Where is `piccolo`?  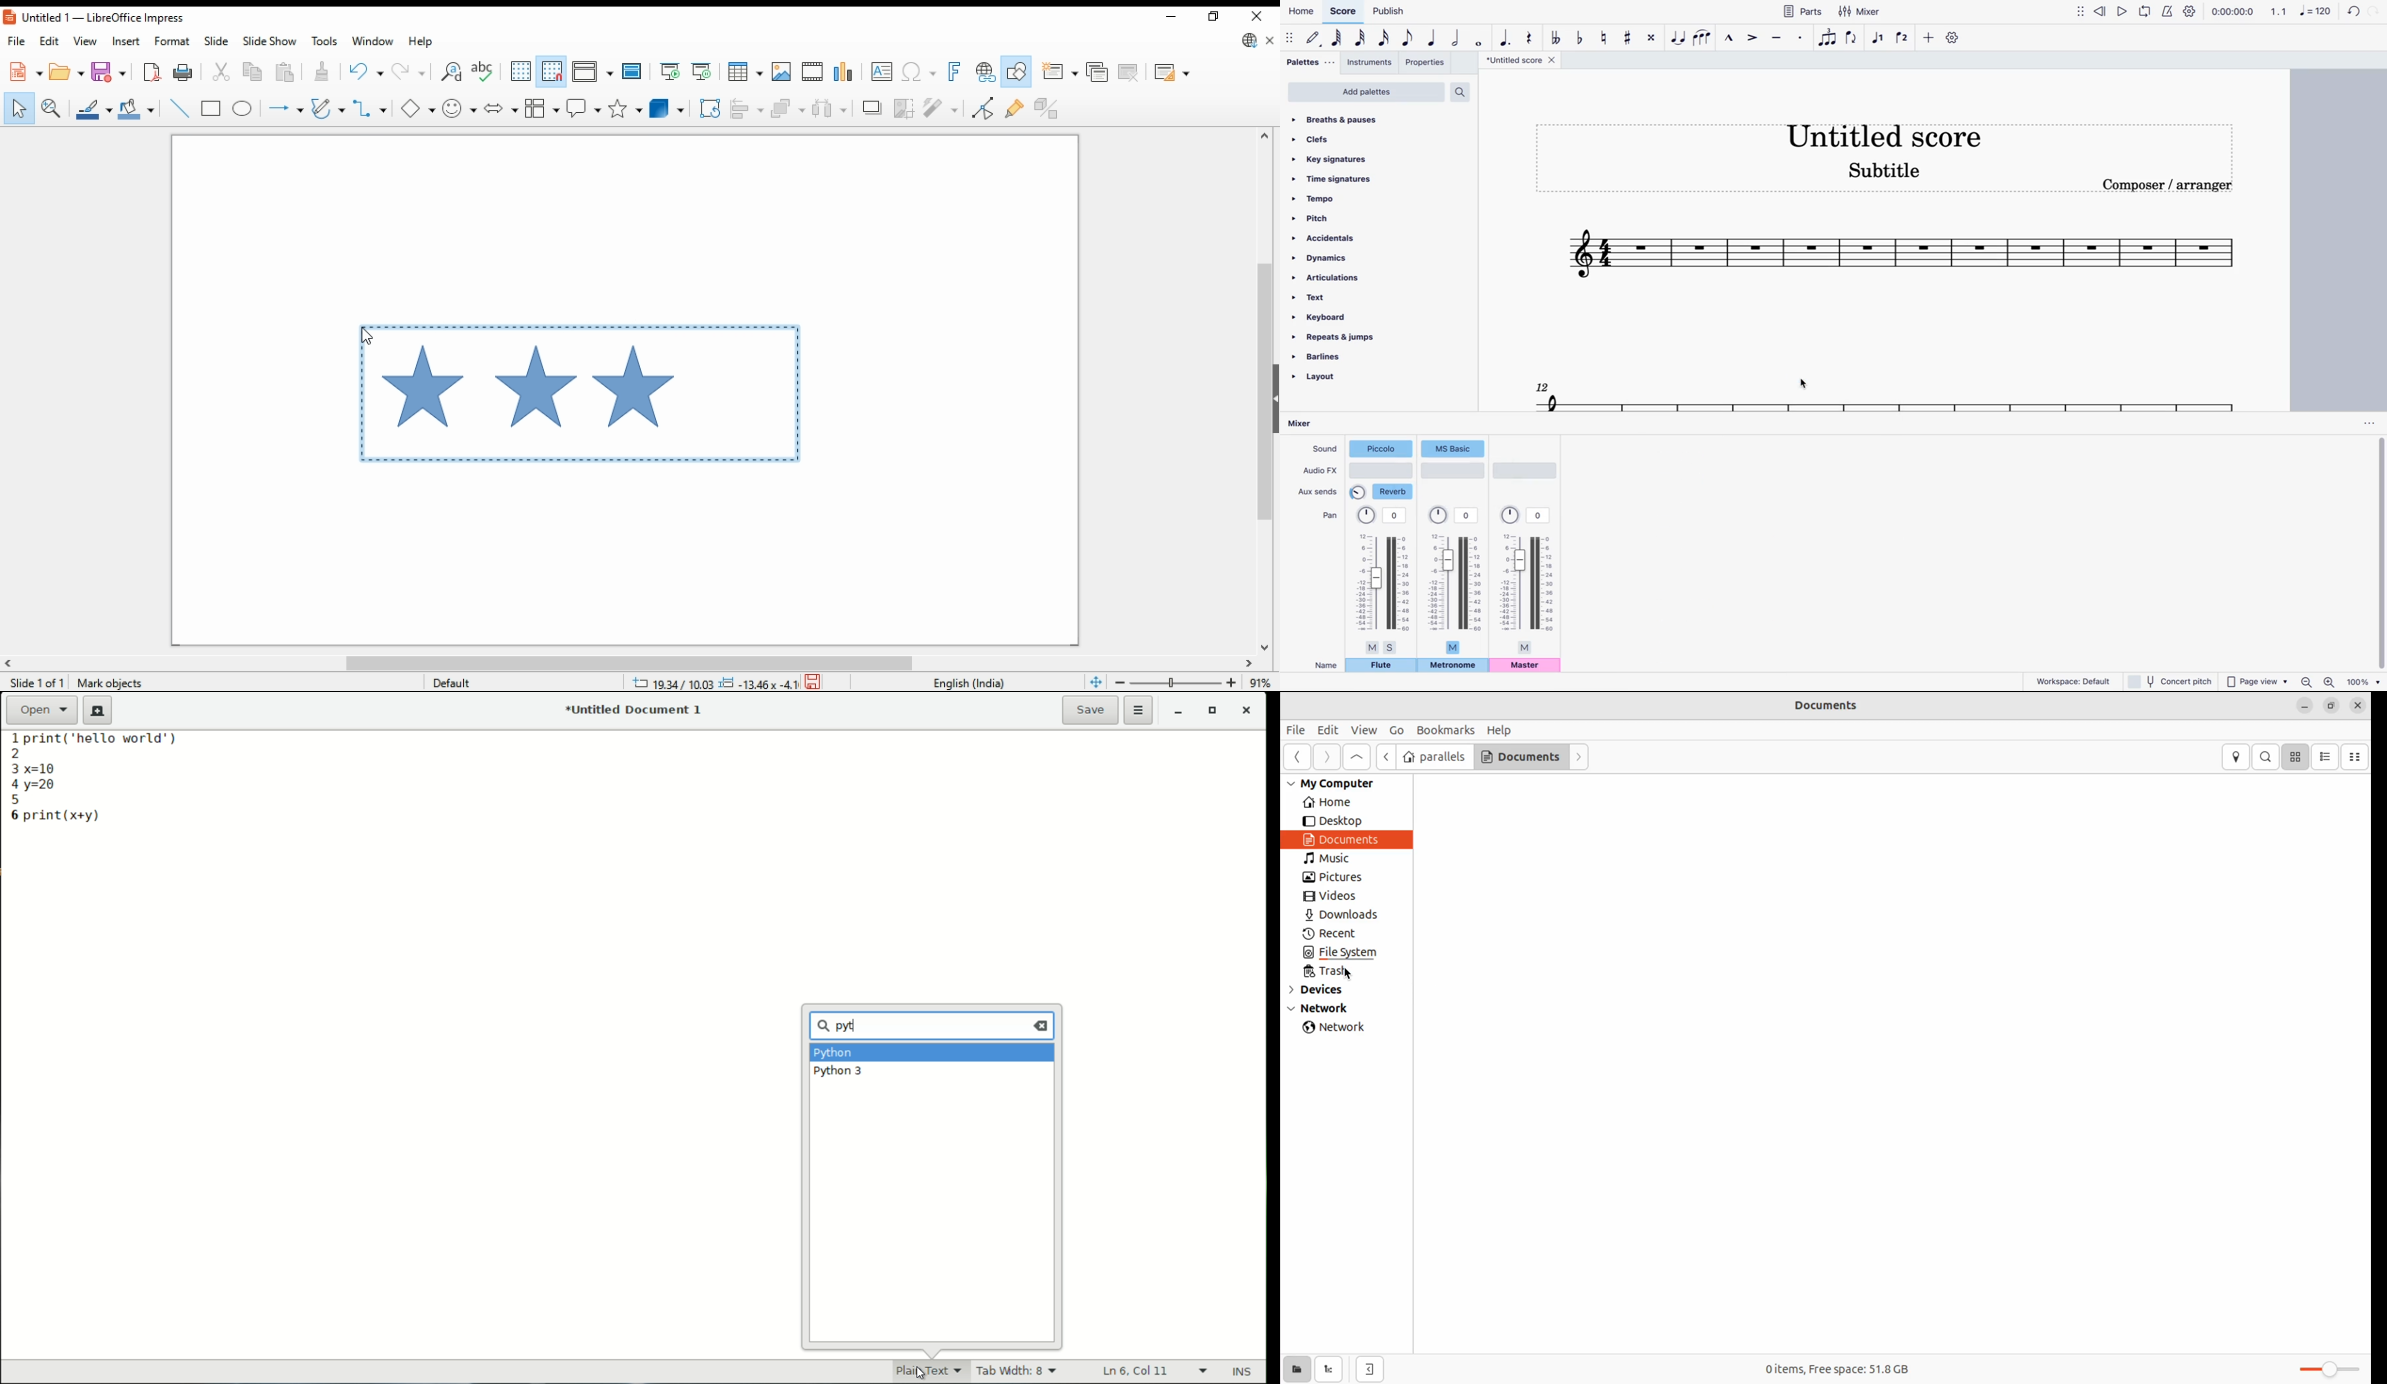
piccolo is located at coordinates (1383, 449).